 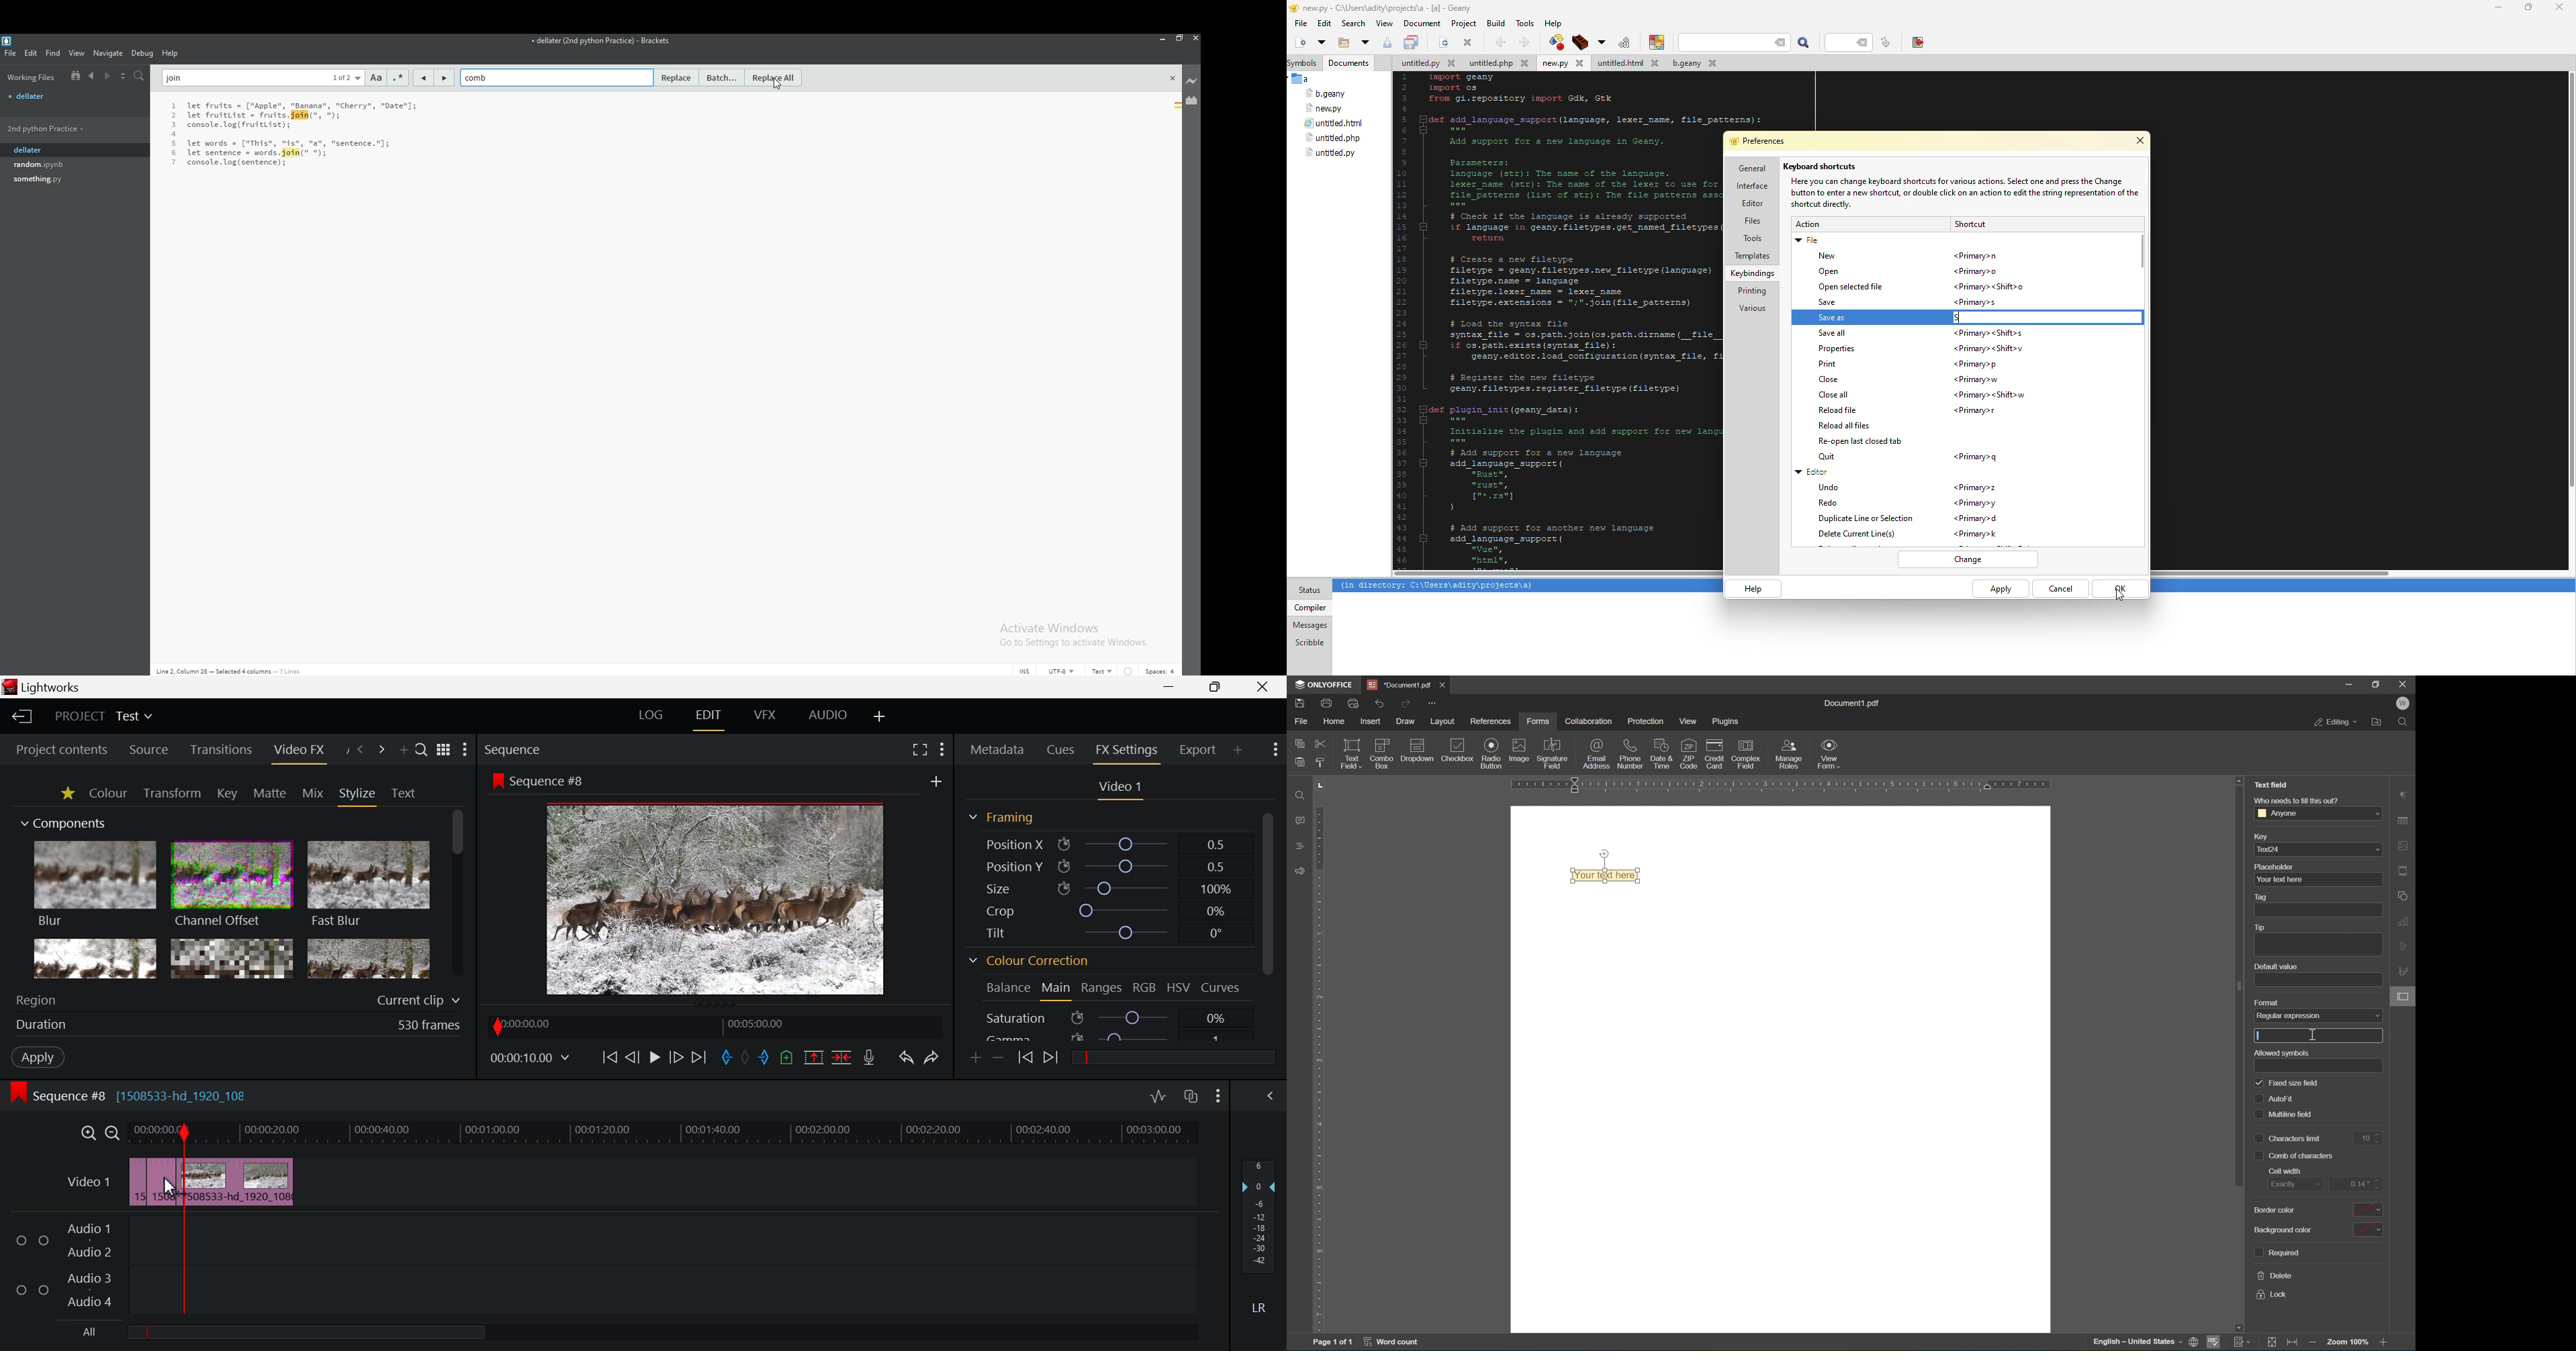 What do you see at coordinates (600, 42) in the screenshot?
I see `file name` at bounding box center [600, 42].